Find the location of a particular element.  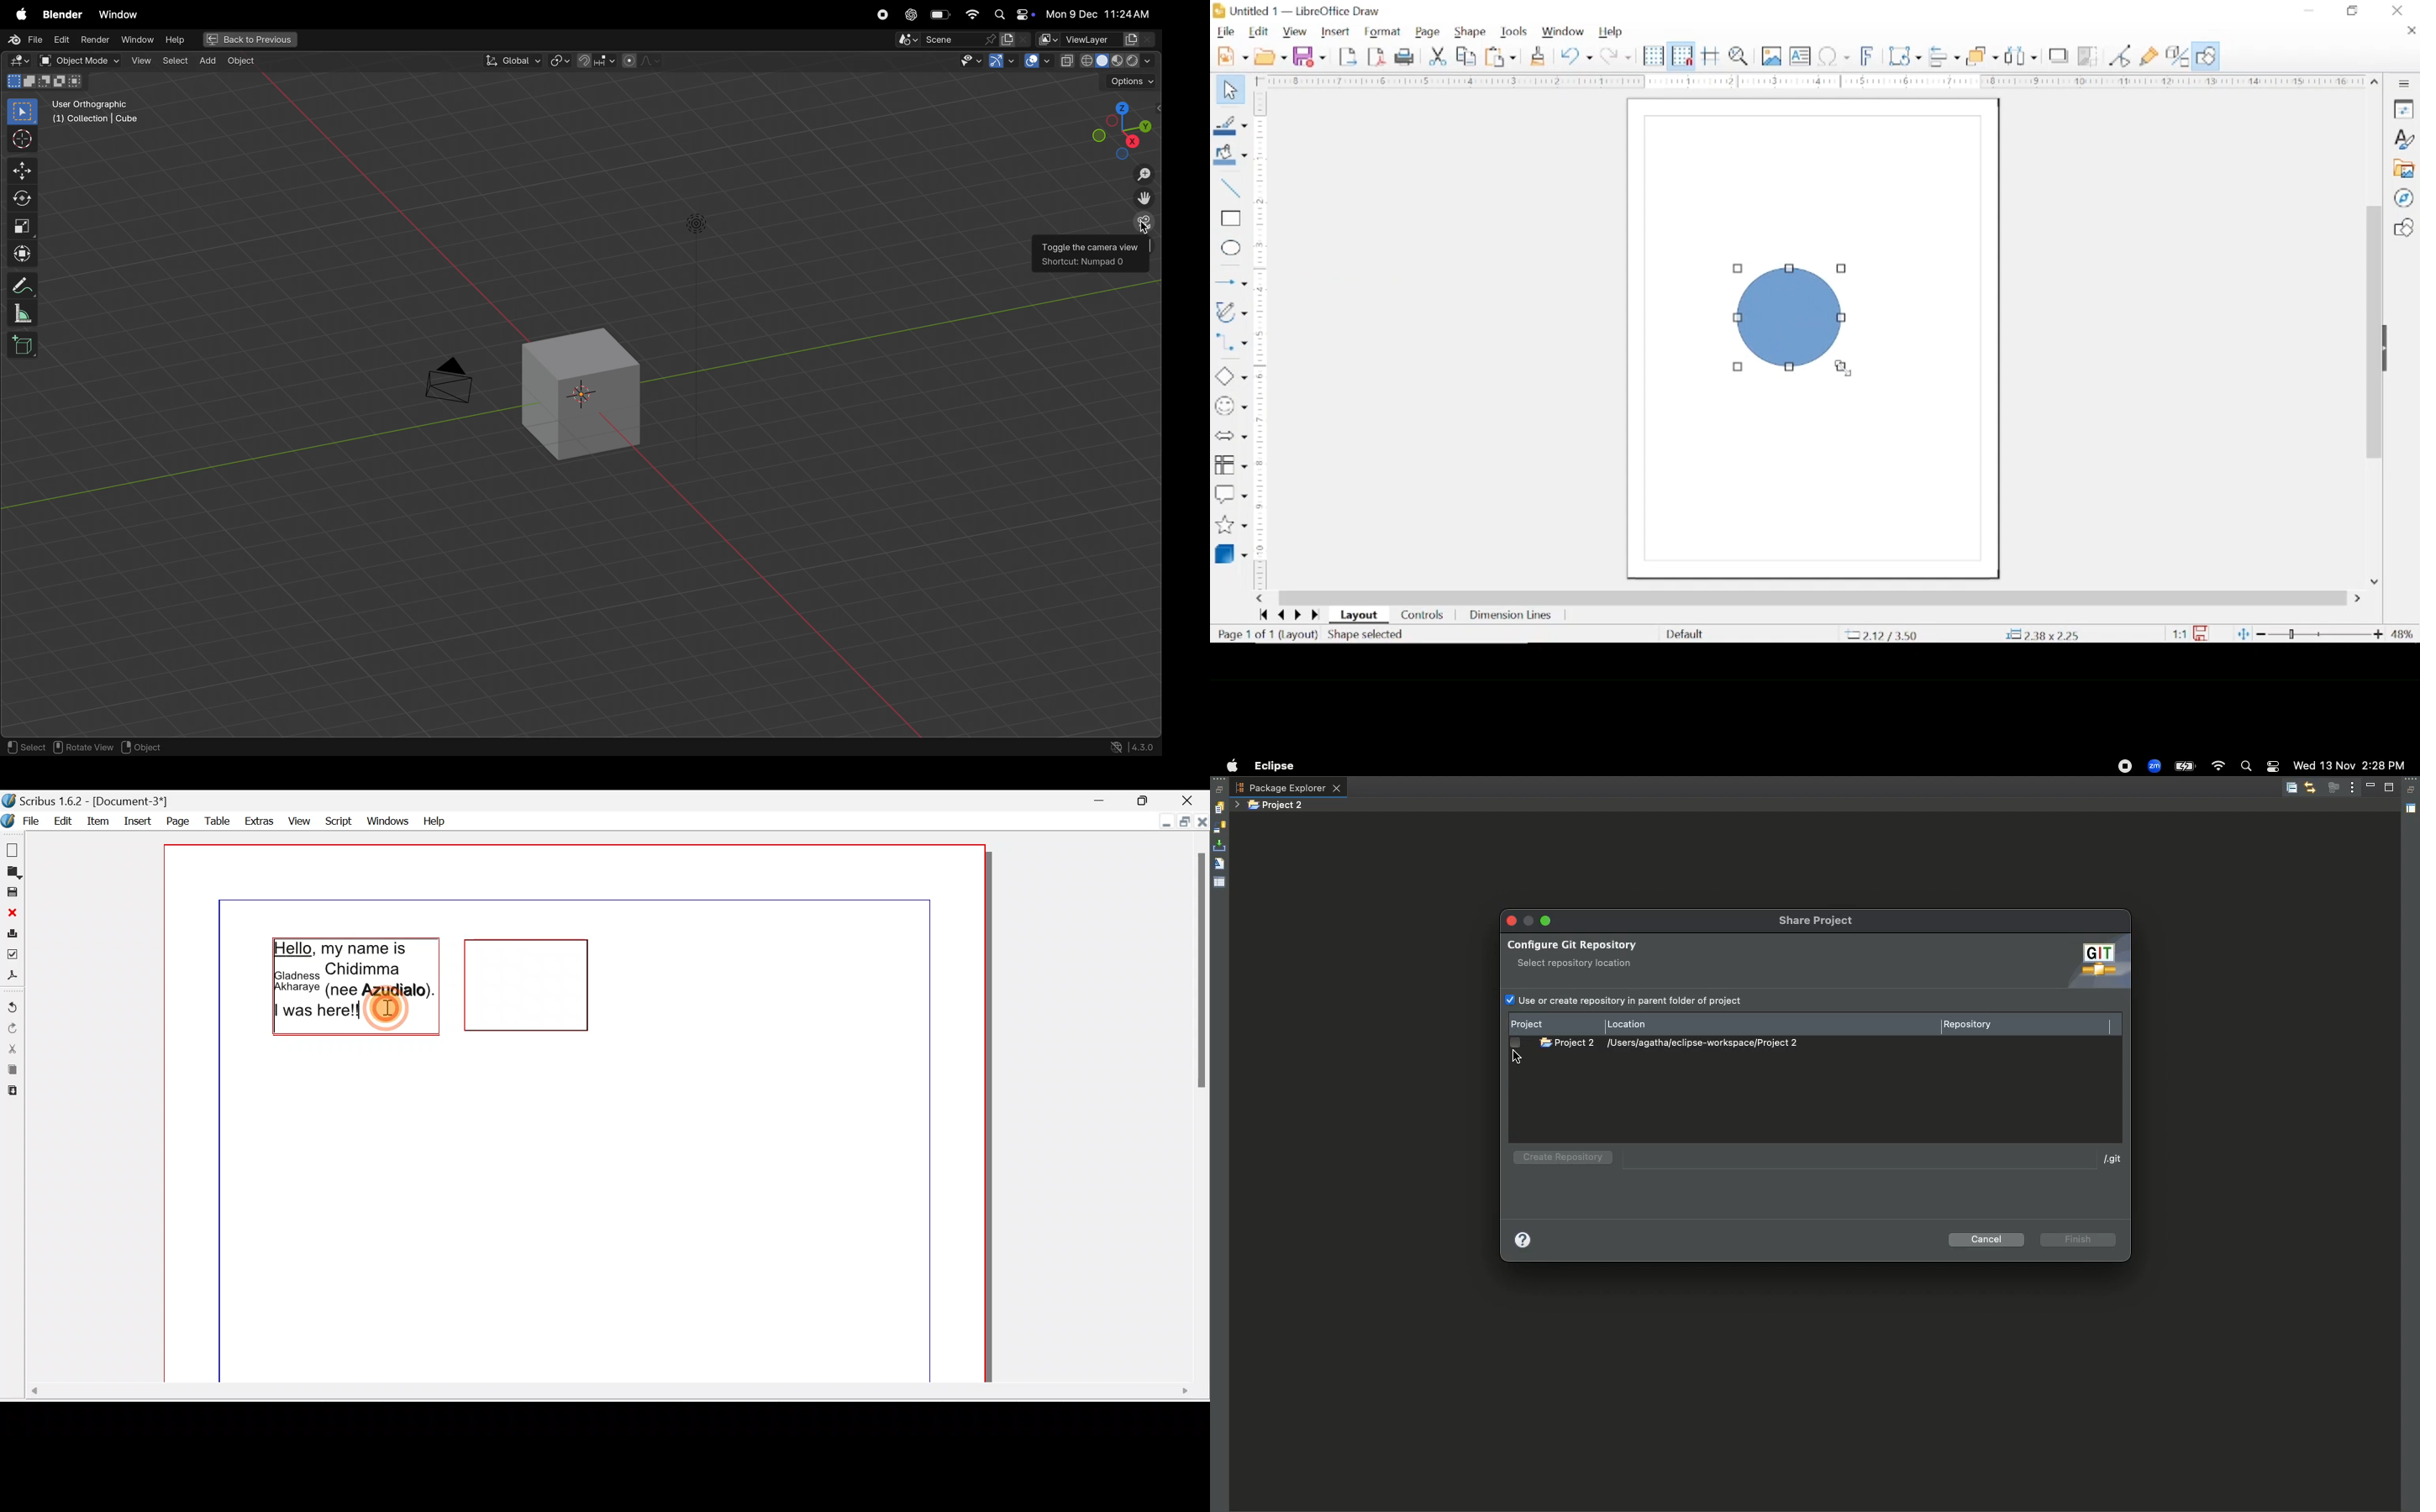

Create Repository is located at coordinates (1560, 1158).